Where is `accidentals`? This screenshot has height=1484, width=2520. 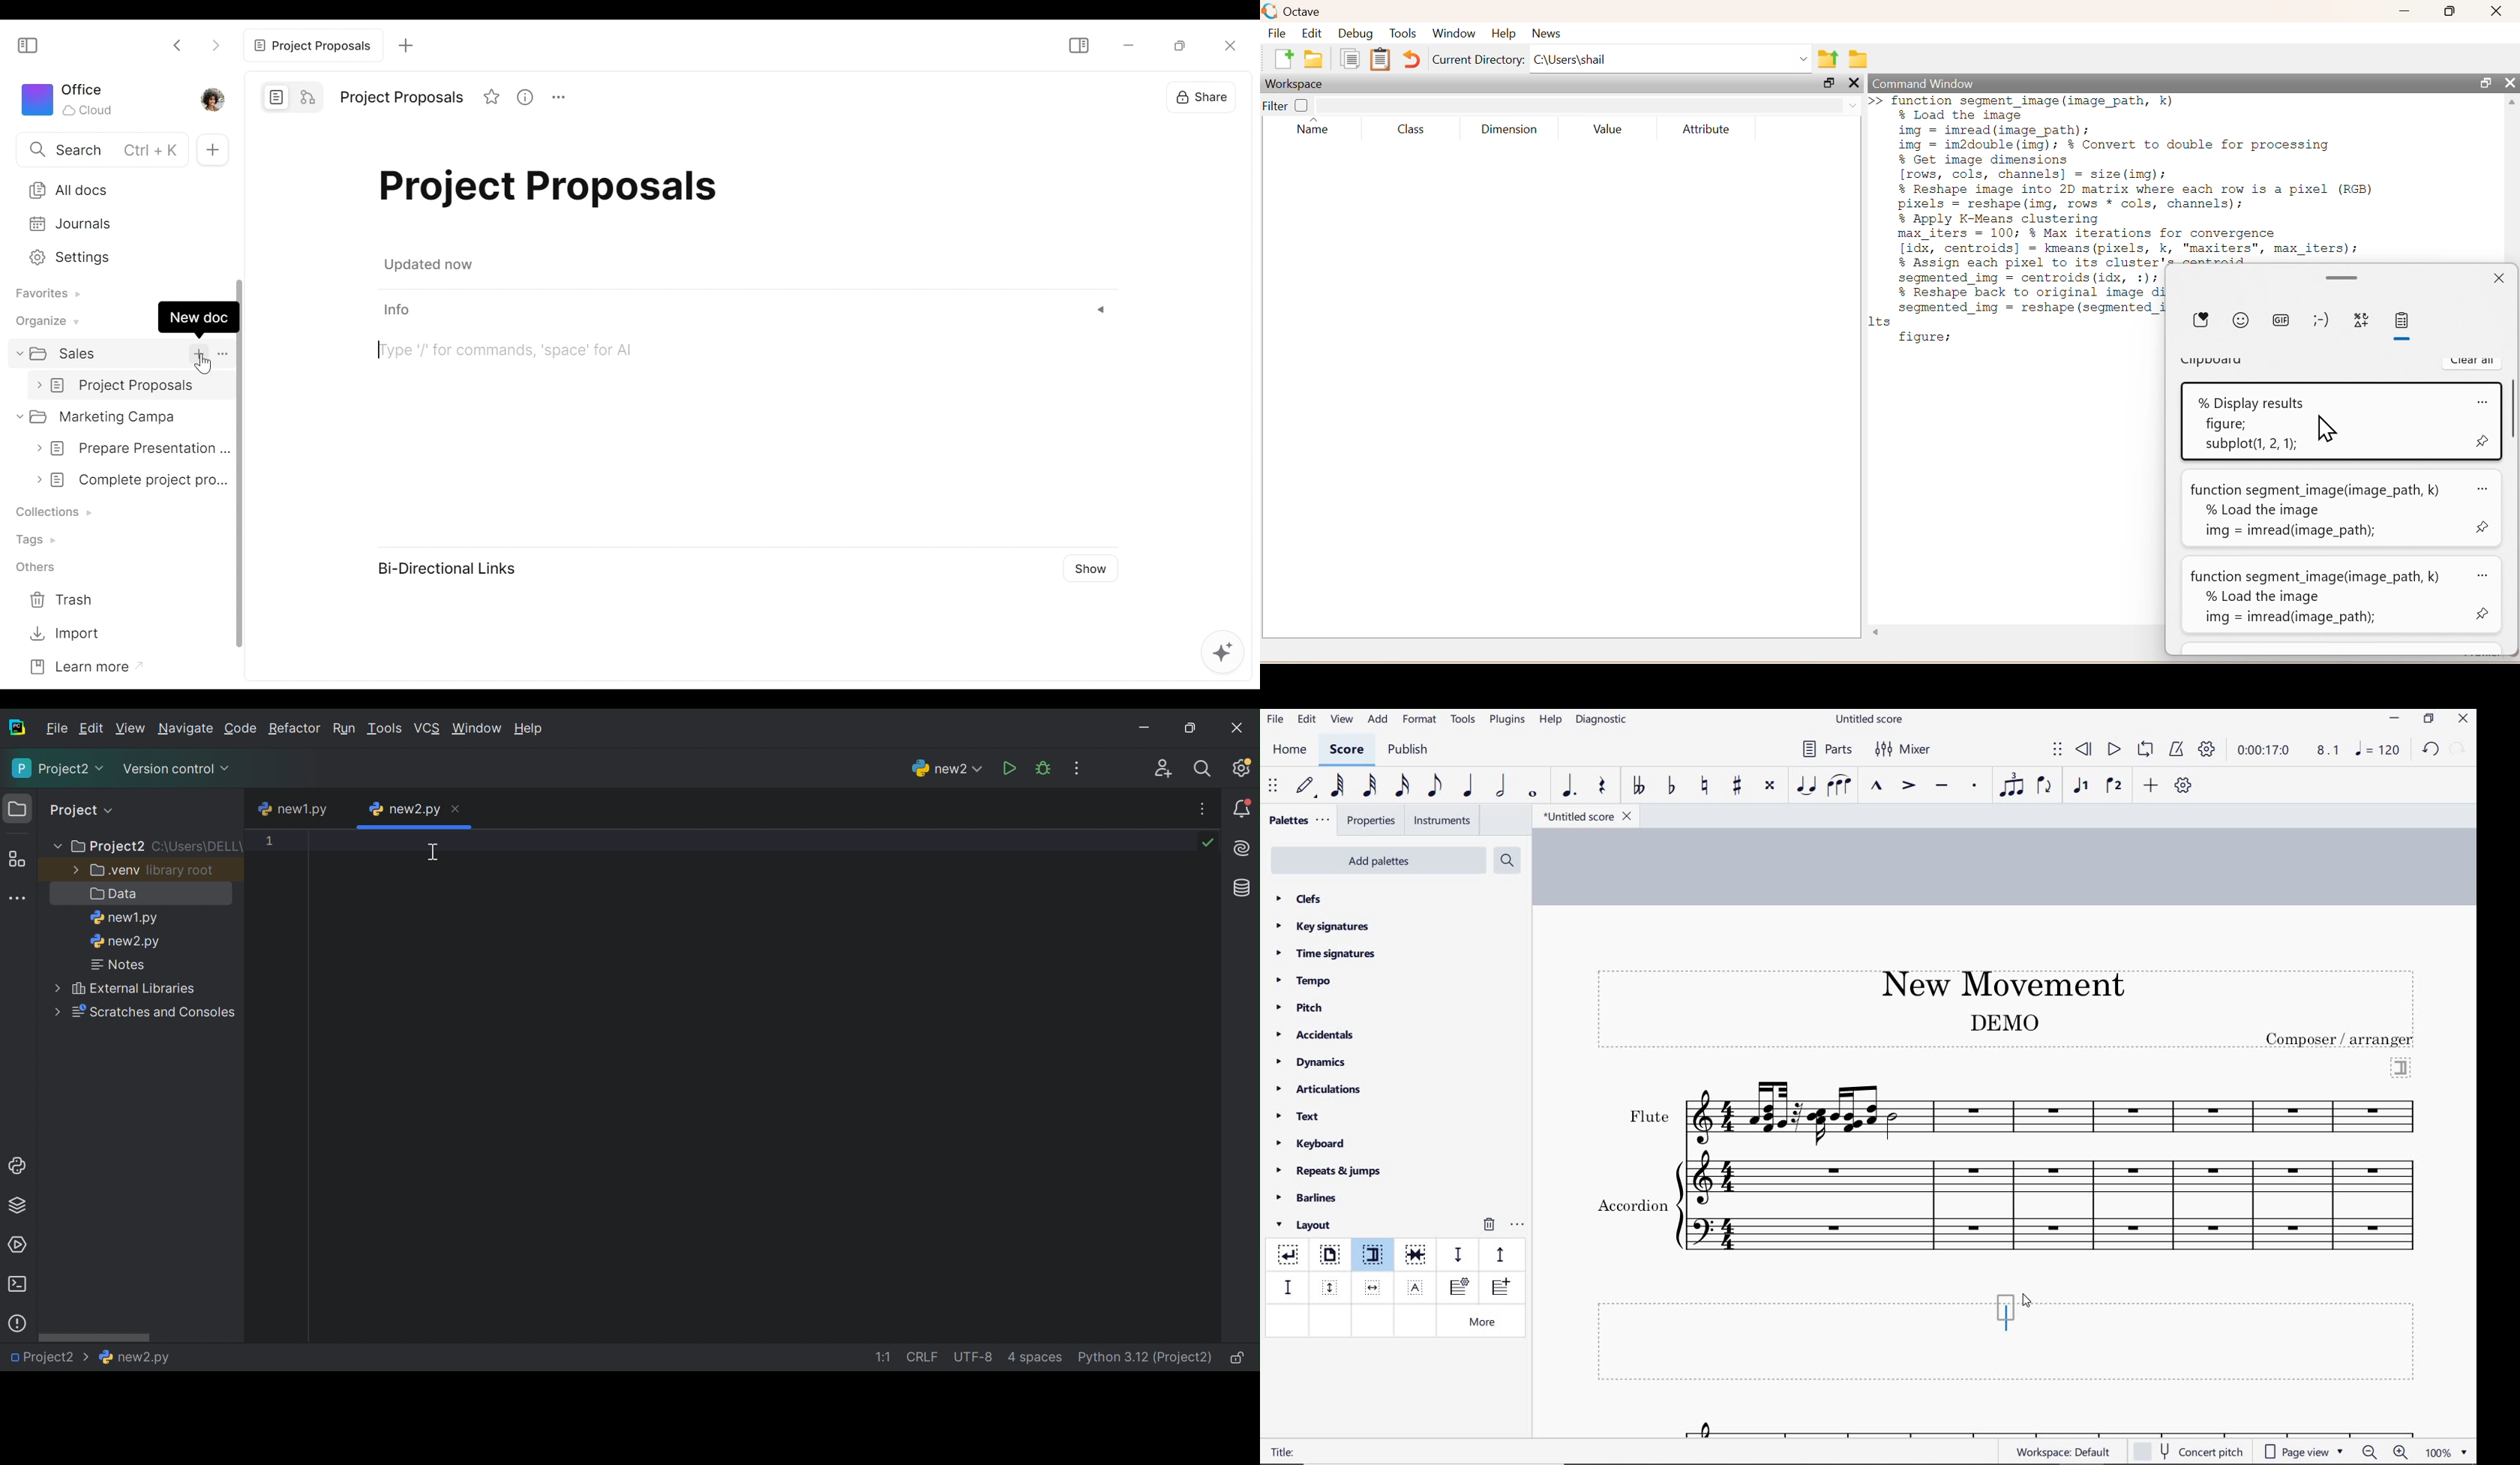 accidentals is located at coordinates (1317, 1034).